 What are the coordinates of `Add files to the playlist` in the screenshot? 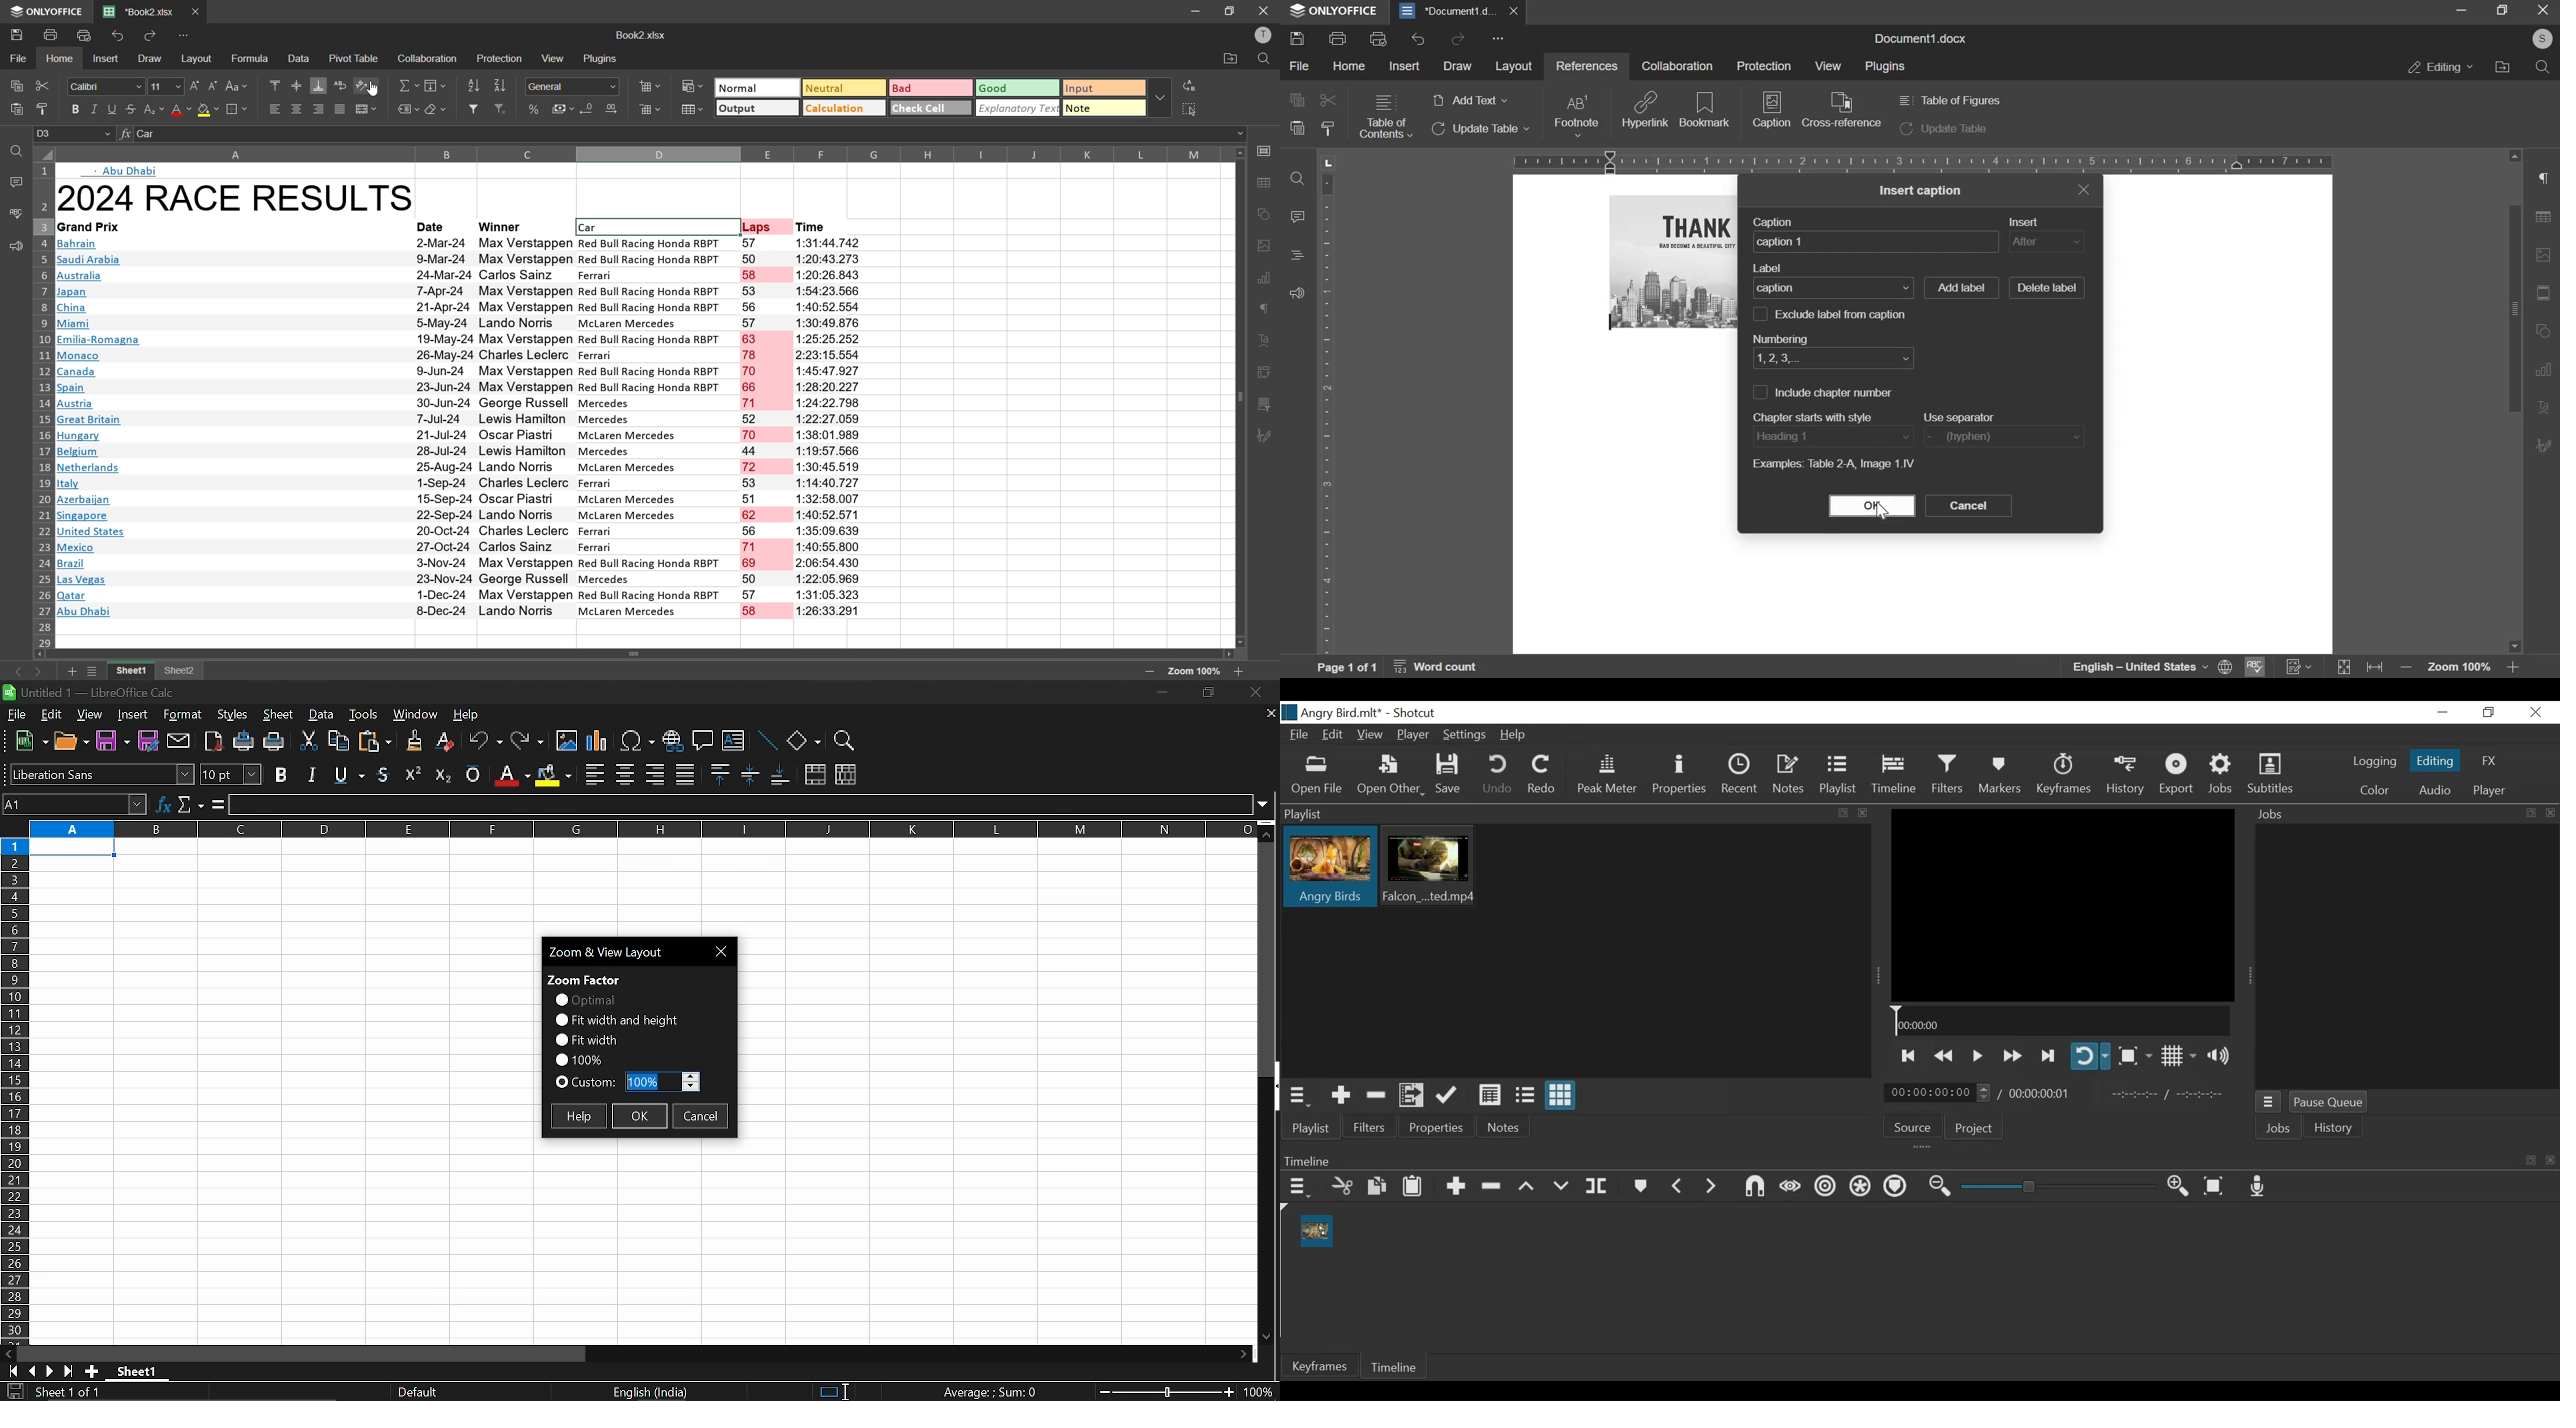 It's located at (1413, 1096).